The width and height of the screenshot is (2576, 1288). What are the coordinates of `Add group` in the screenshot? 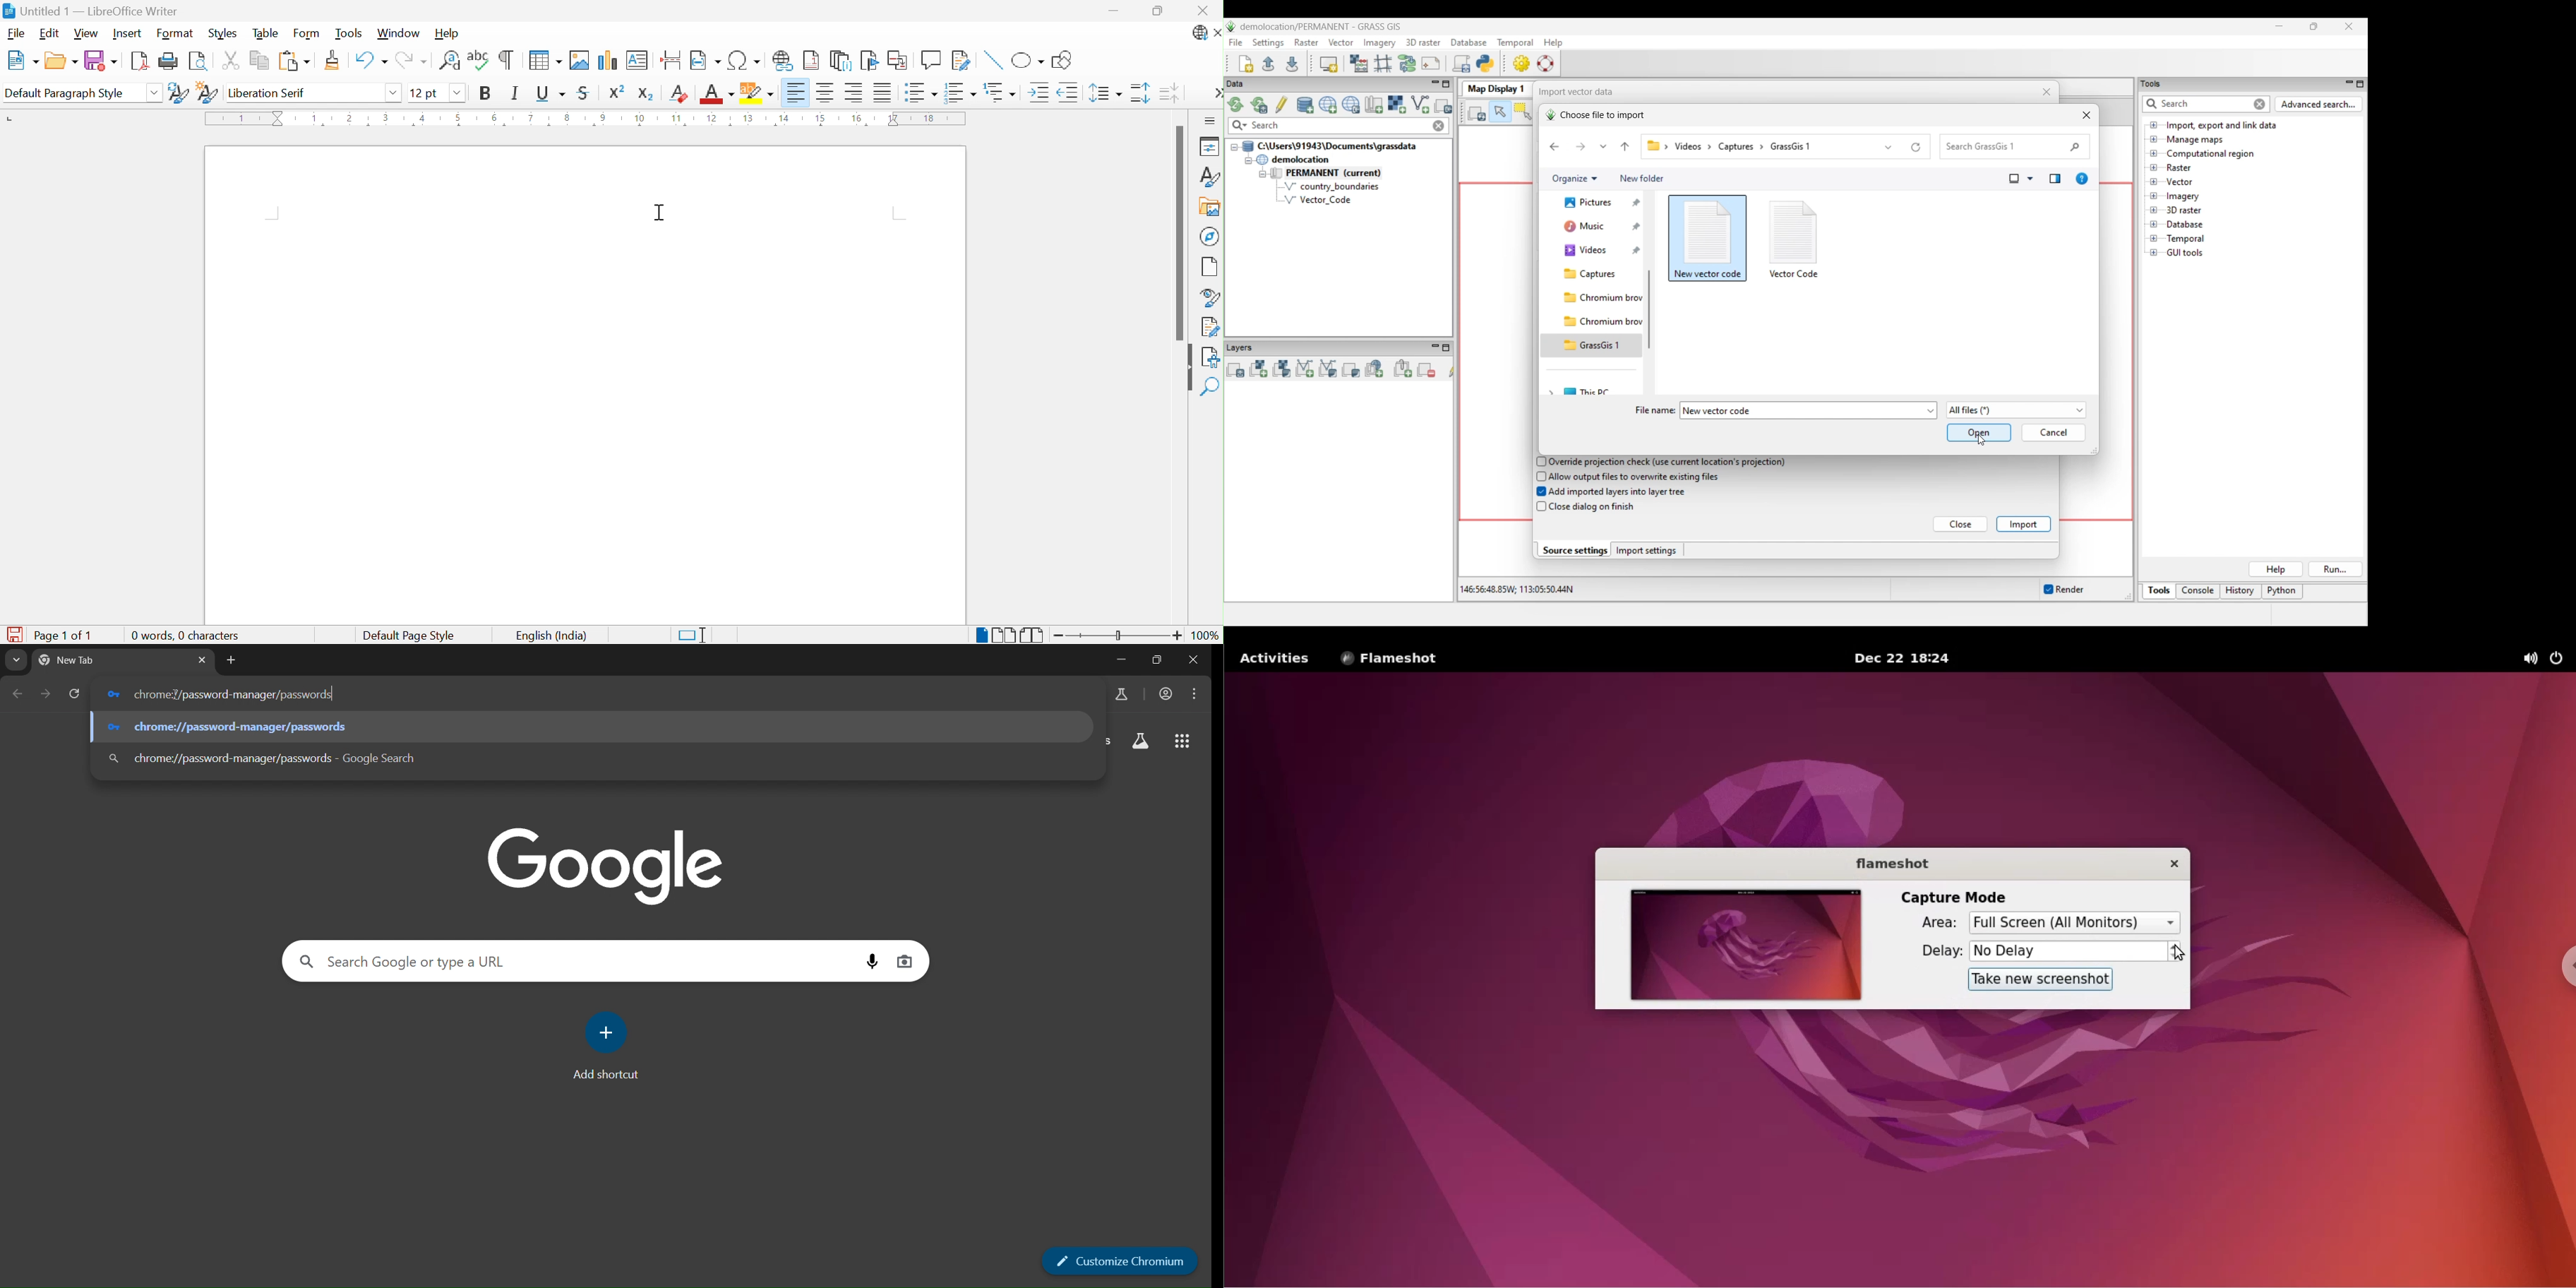 It's located at (1403, 369).